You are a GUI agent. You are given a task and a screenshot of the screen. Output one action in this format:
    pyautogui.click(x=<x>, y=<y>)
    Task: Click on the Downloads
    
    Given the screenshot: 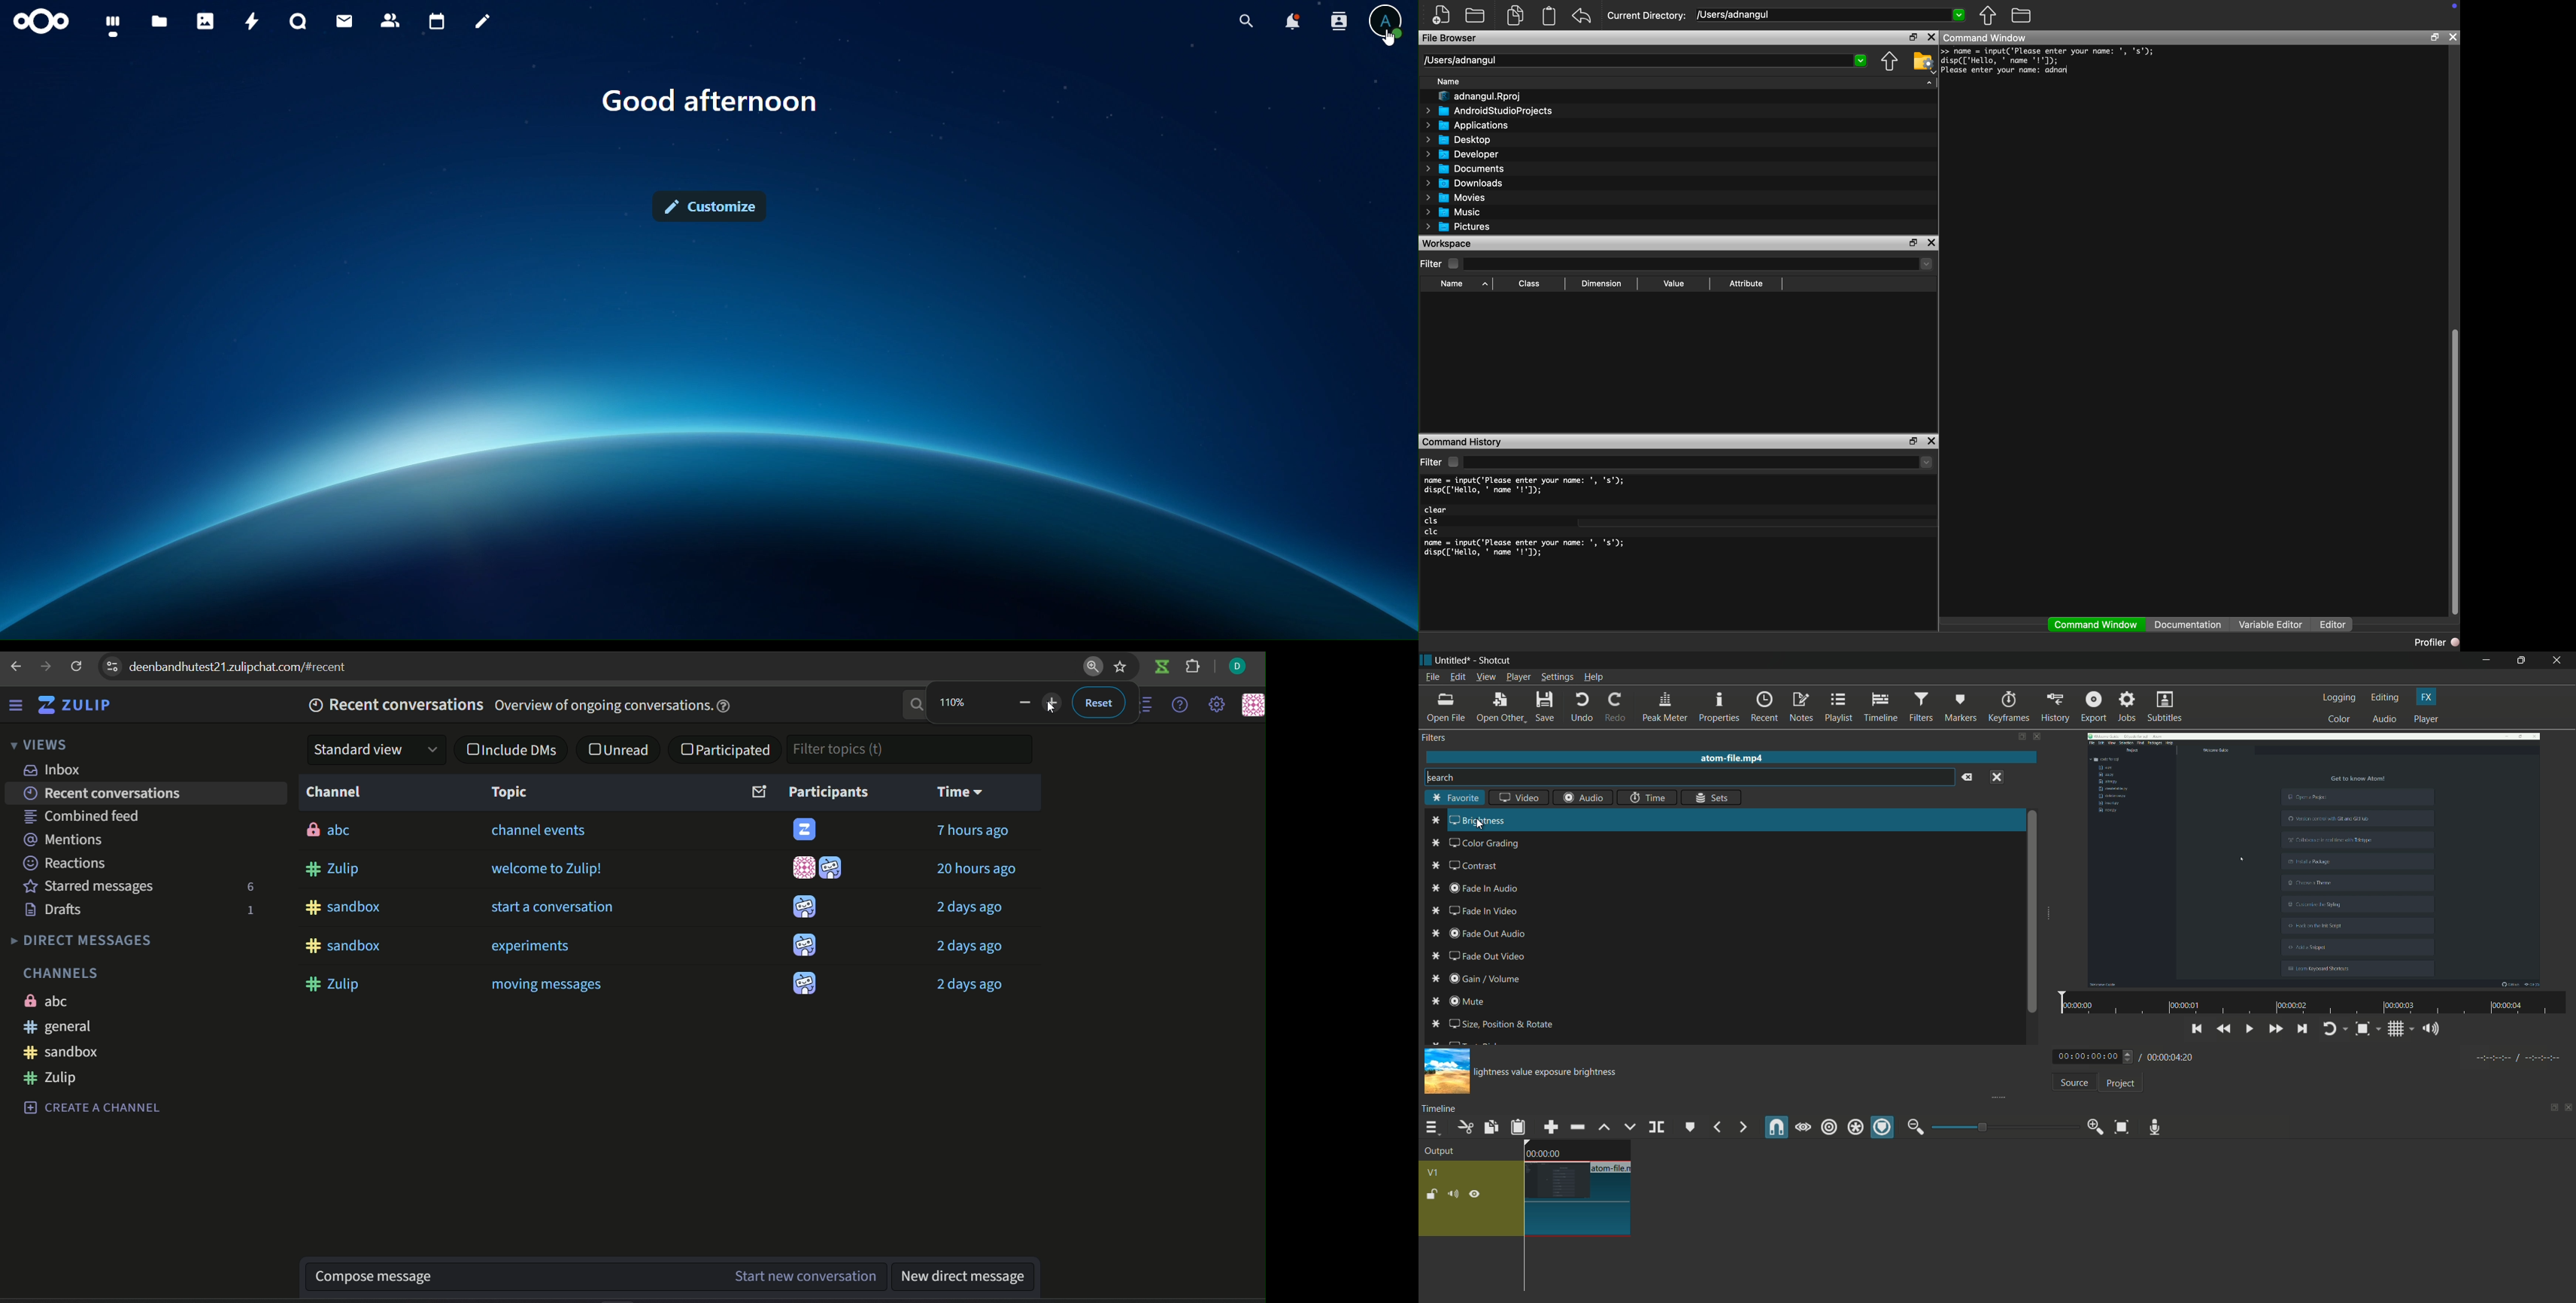 What is the action you would take?
    pyautogui.click(x=1466, y=183)
    